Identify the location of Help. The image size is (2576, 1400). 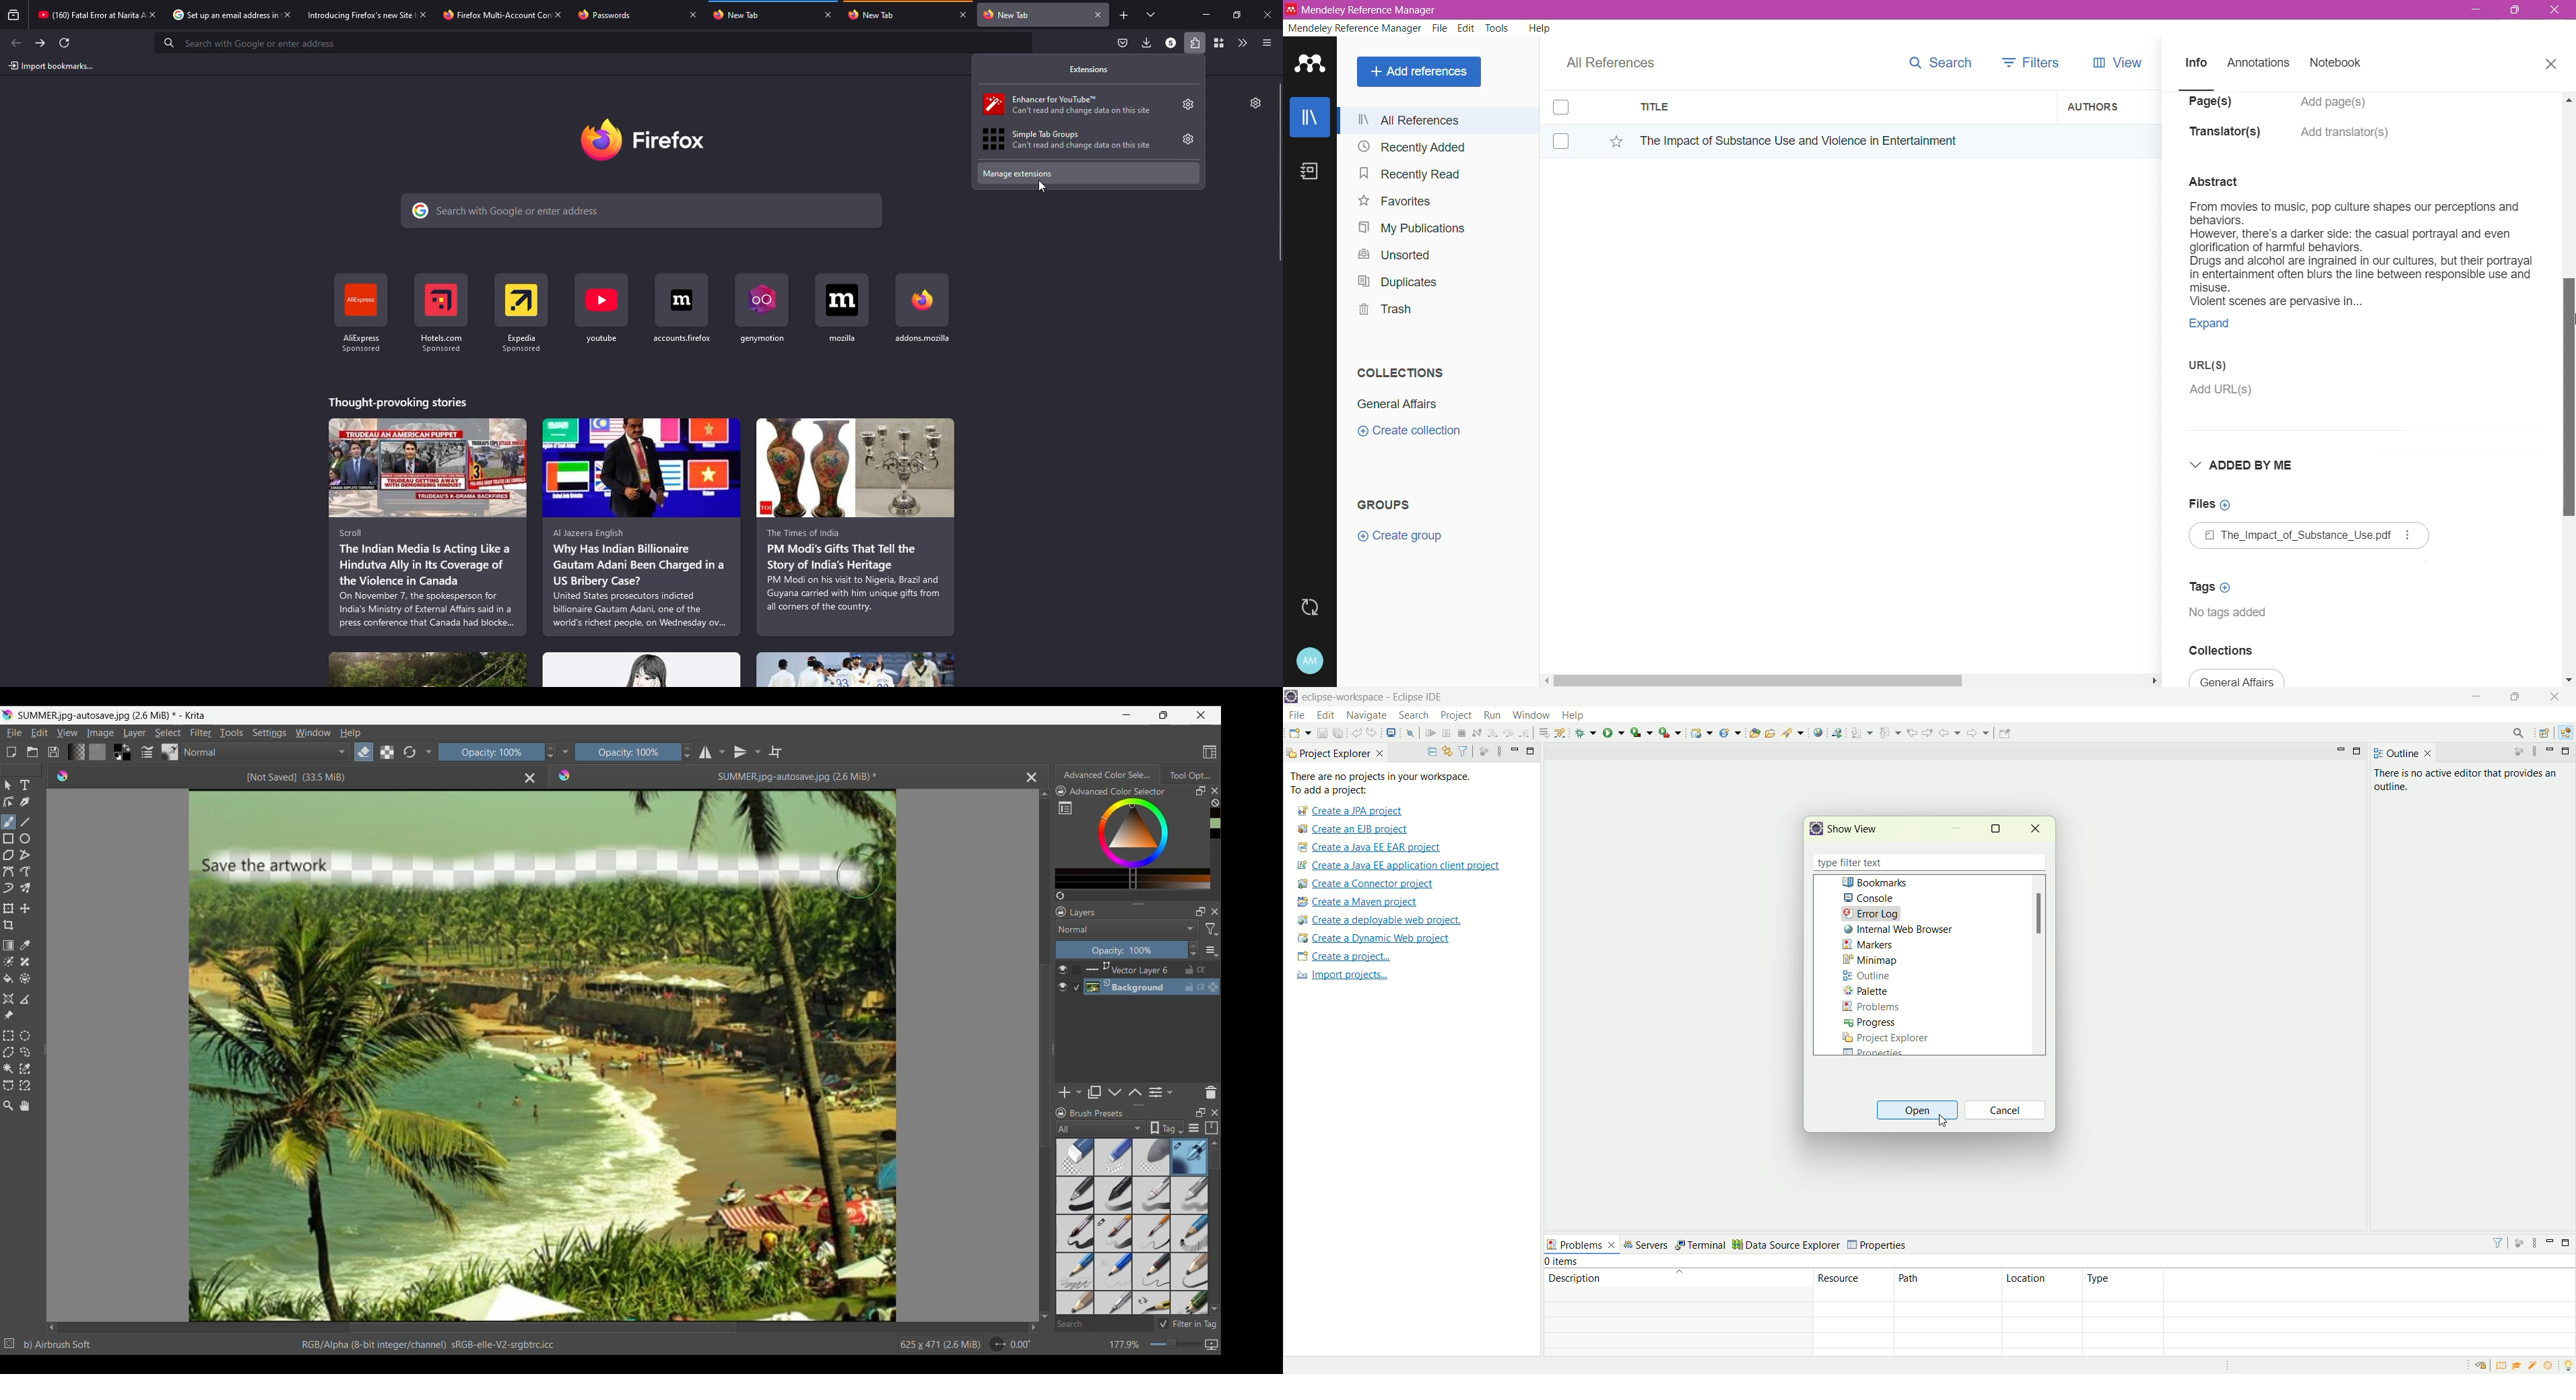
(351, 733).